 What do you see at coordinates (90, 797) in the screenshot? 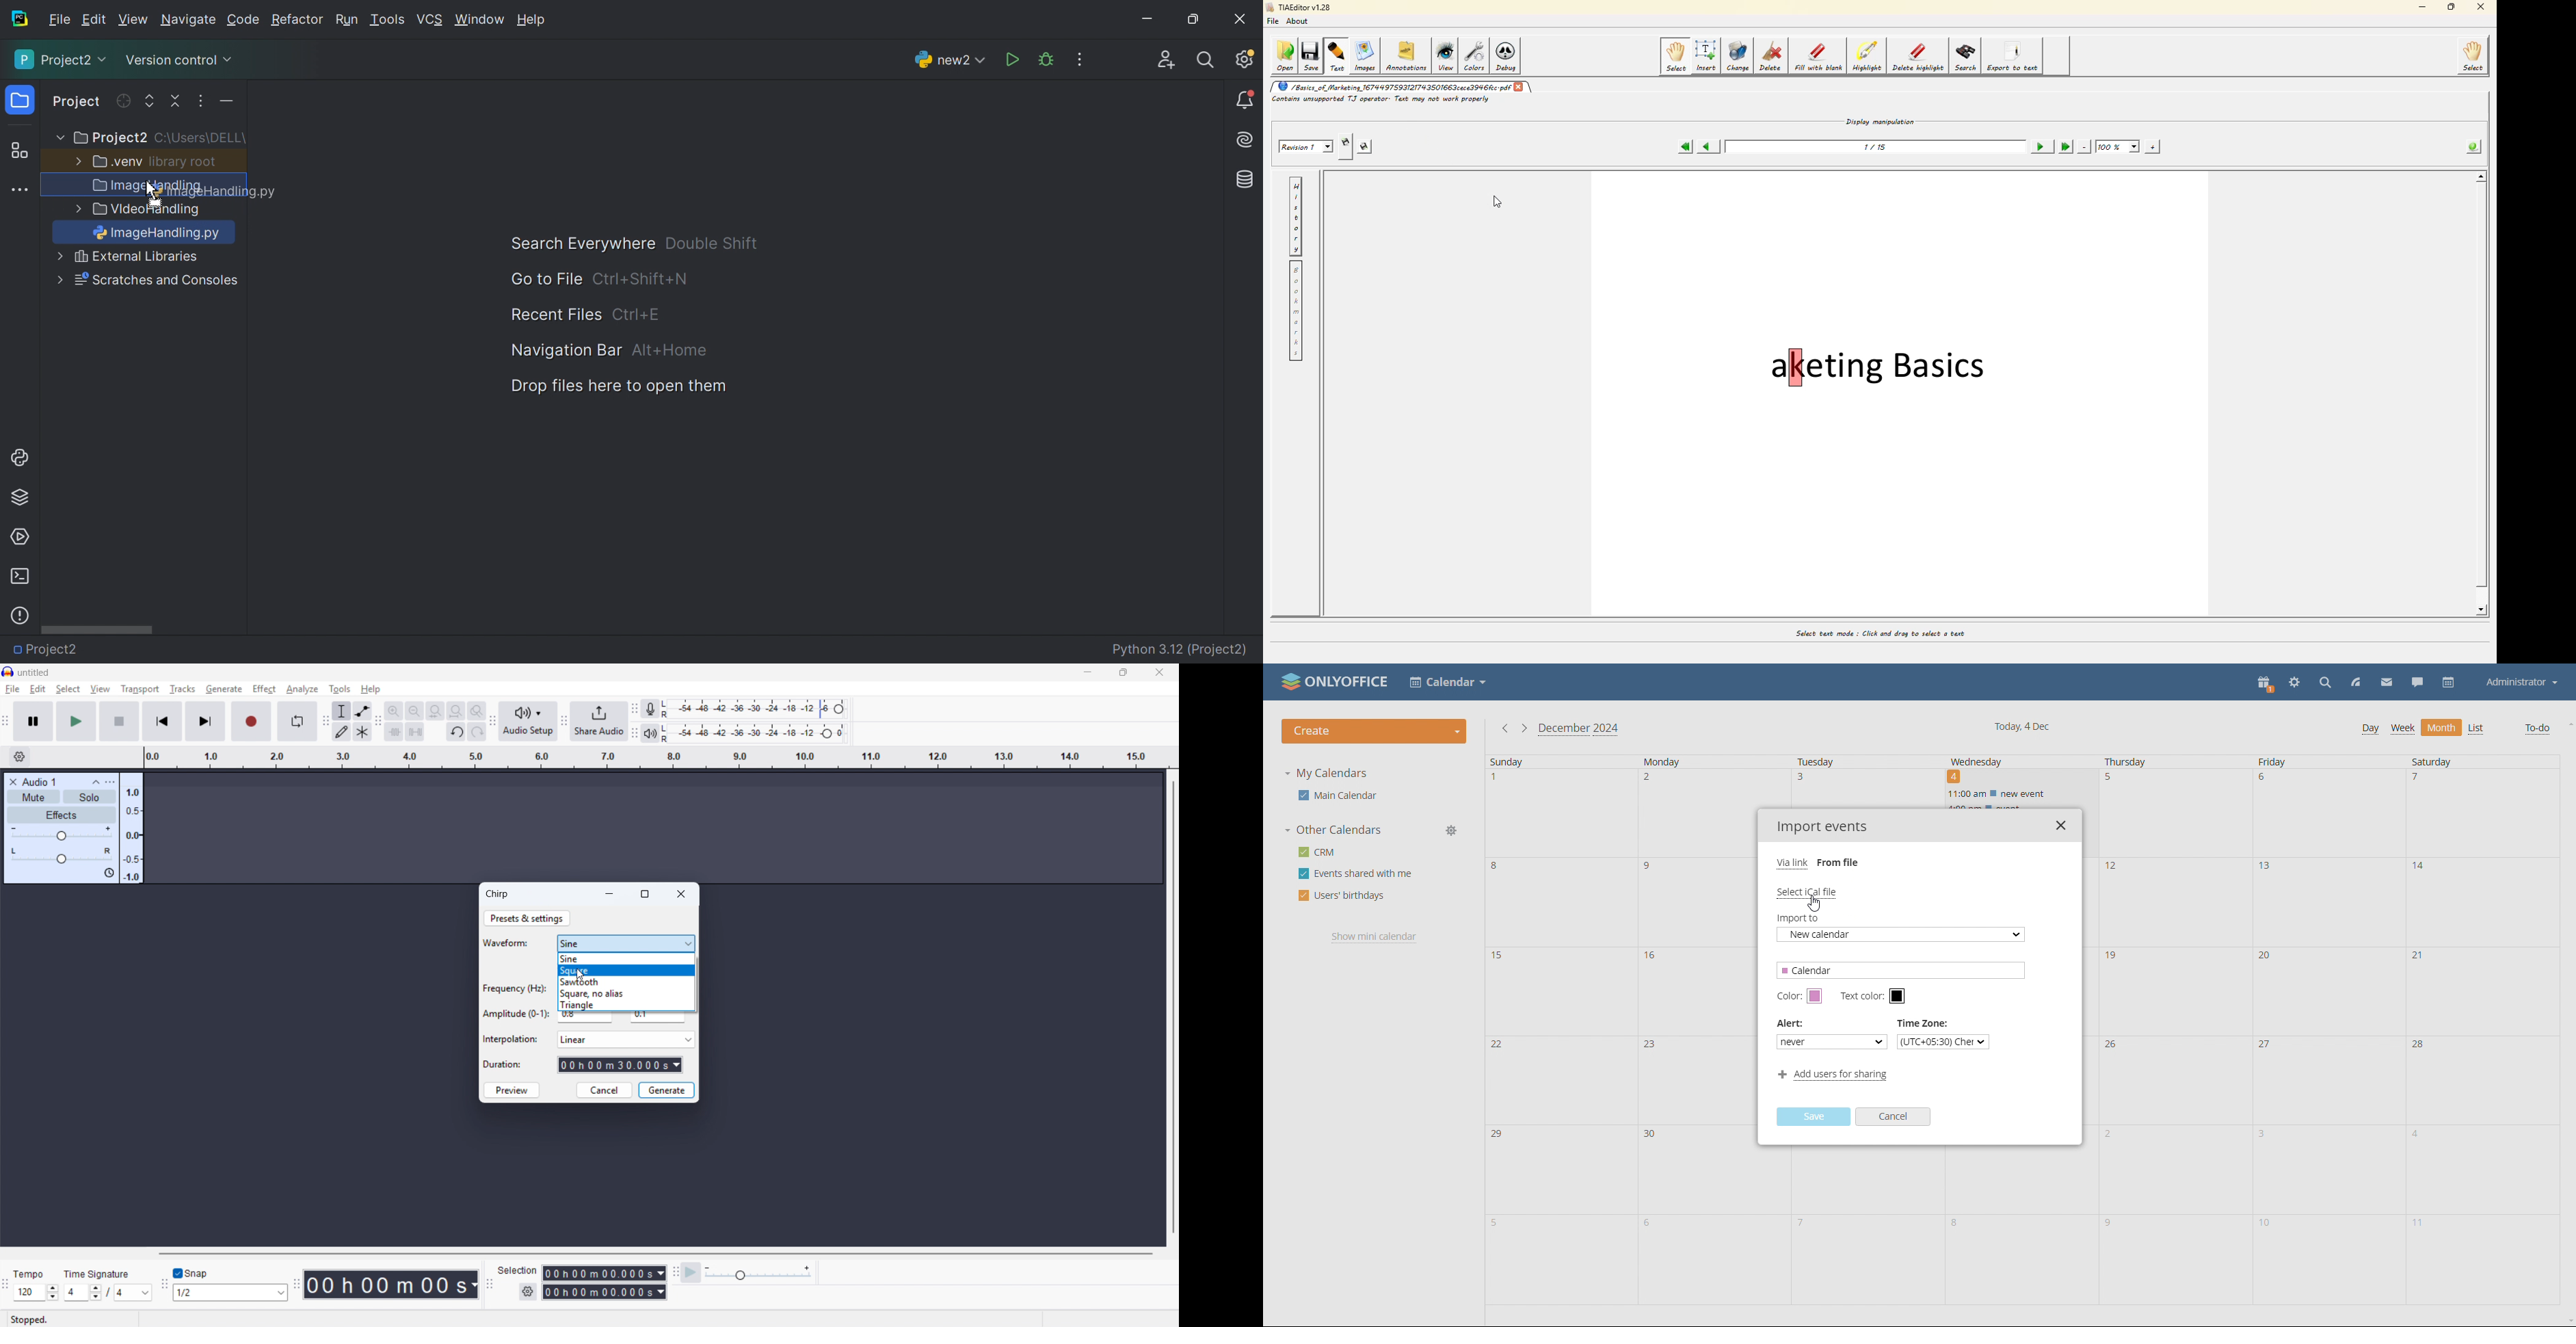
I see `Solo ` at bounding box center [90, 797].